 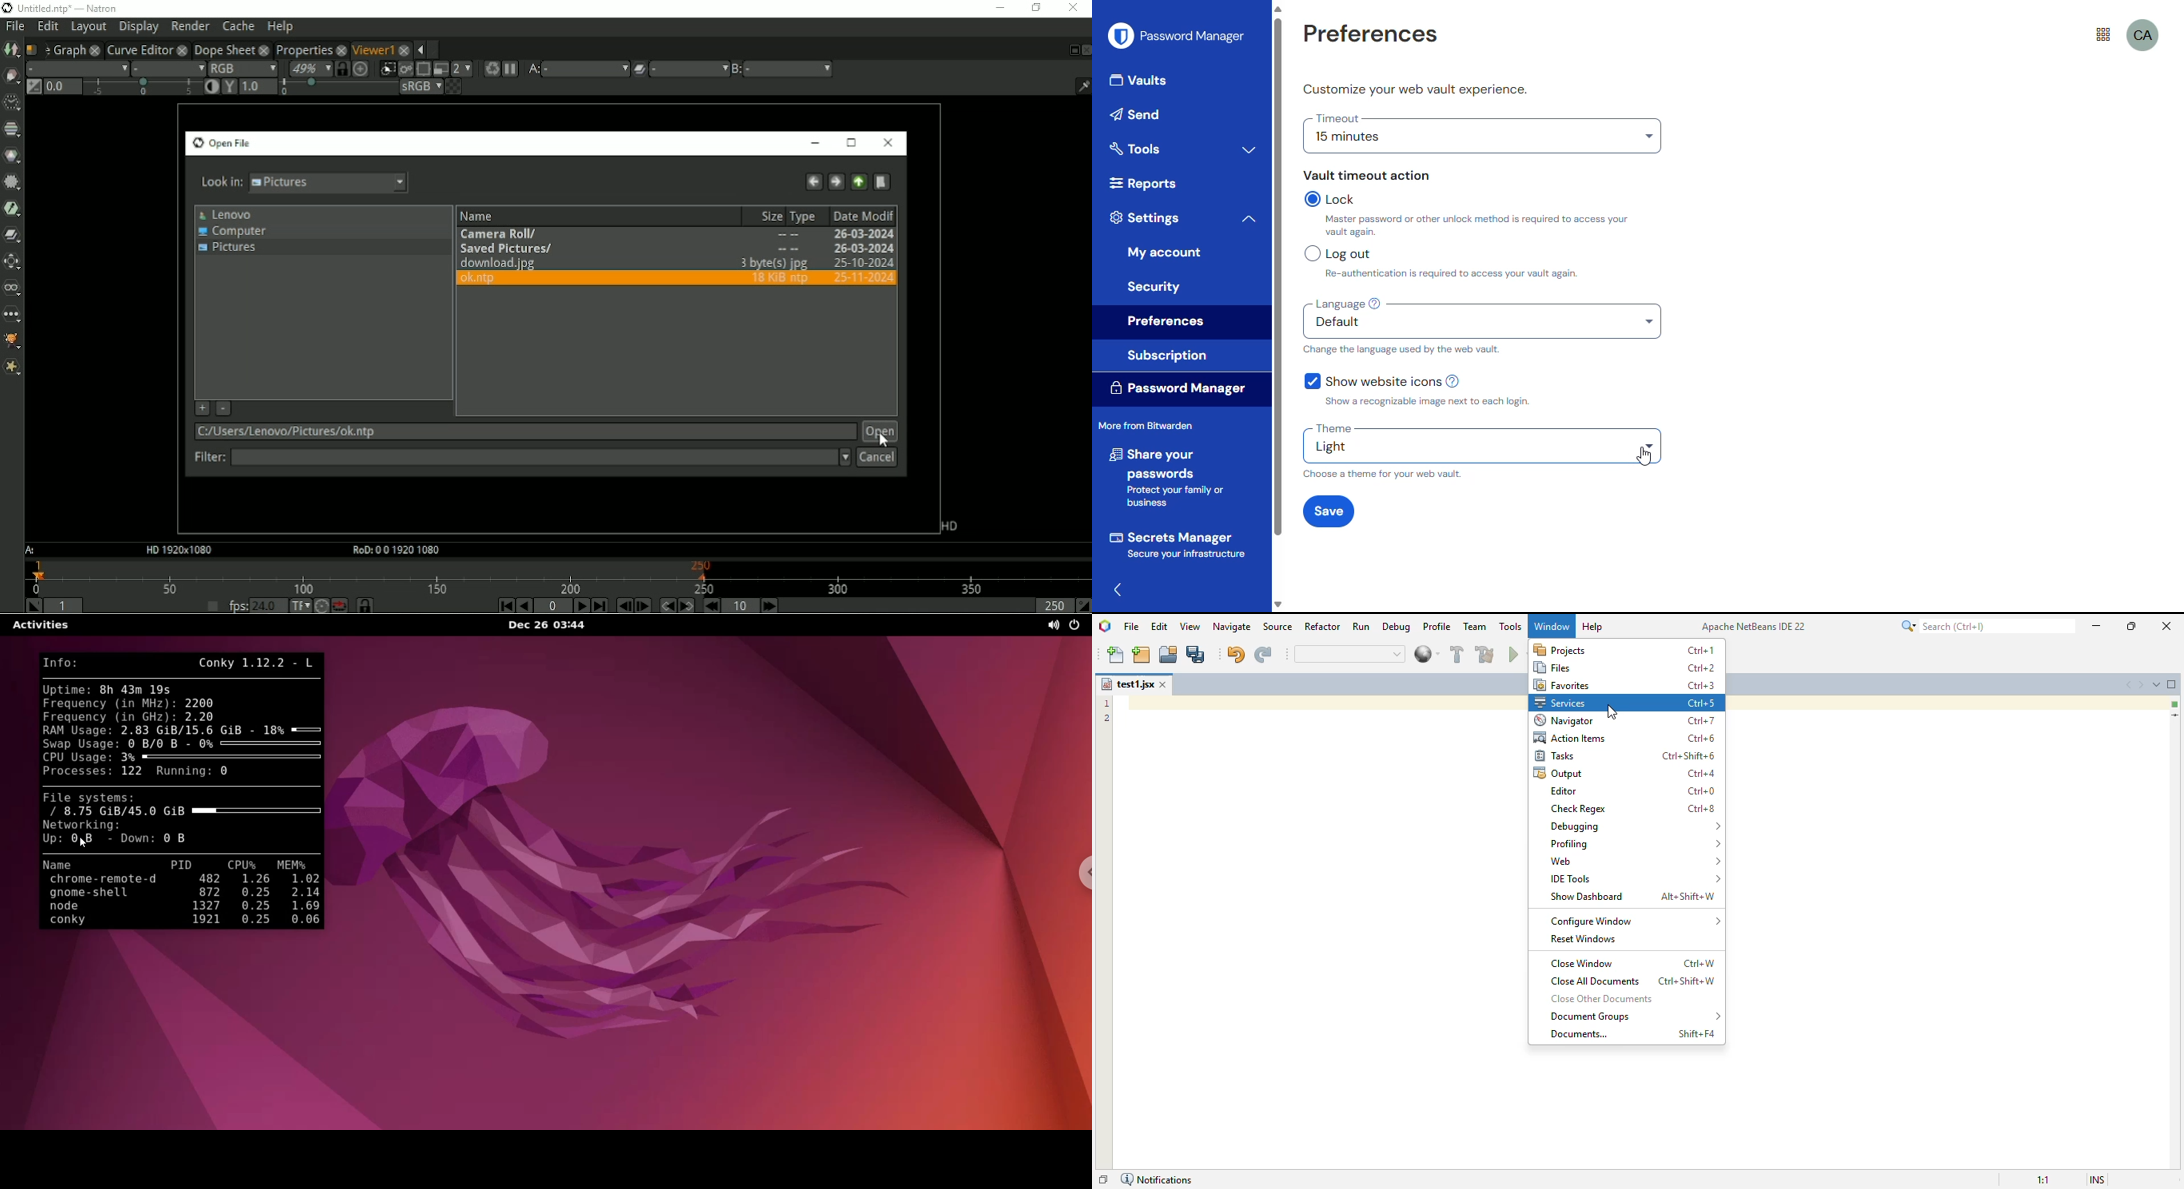 I want to click on security, so click(x=1155, y=286).